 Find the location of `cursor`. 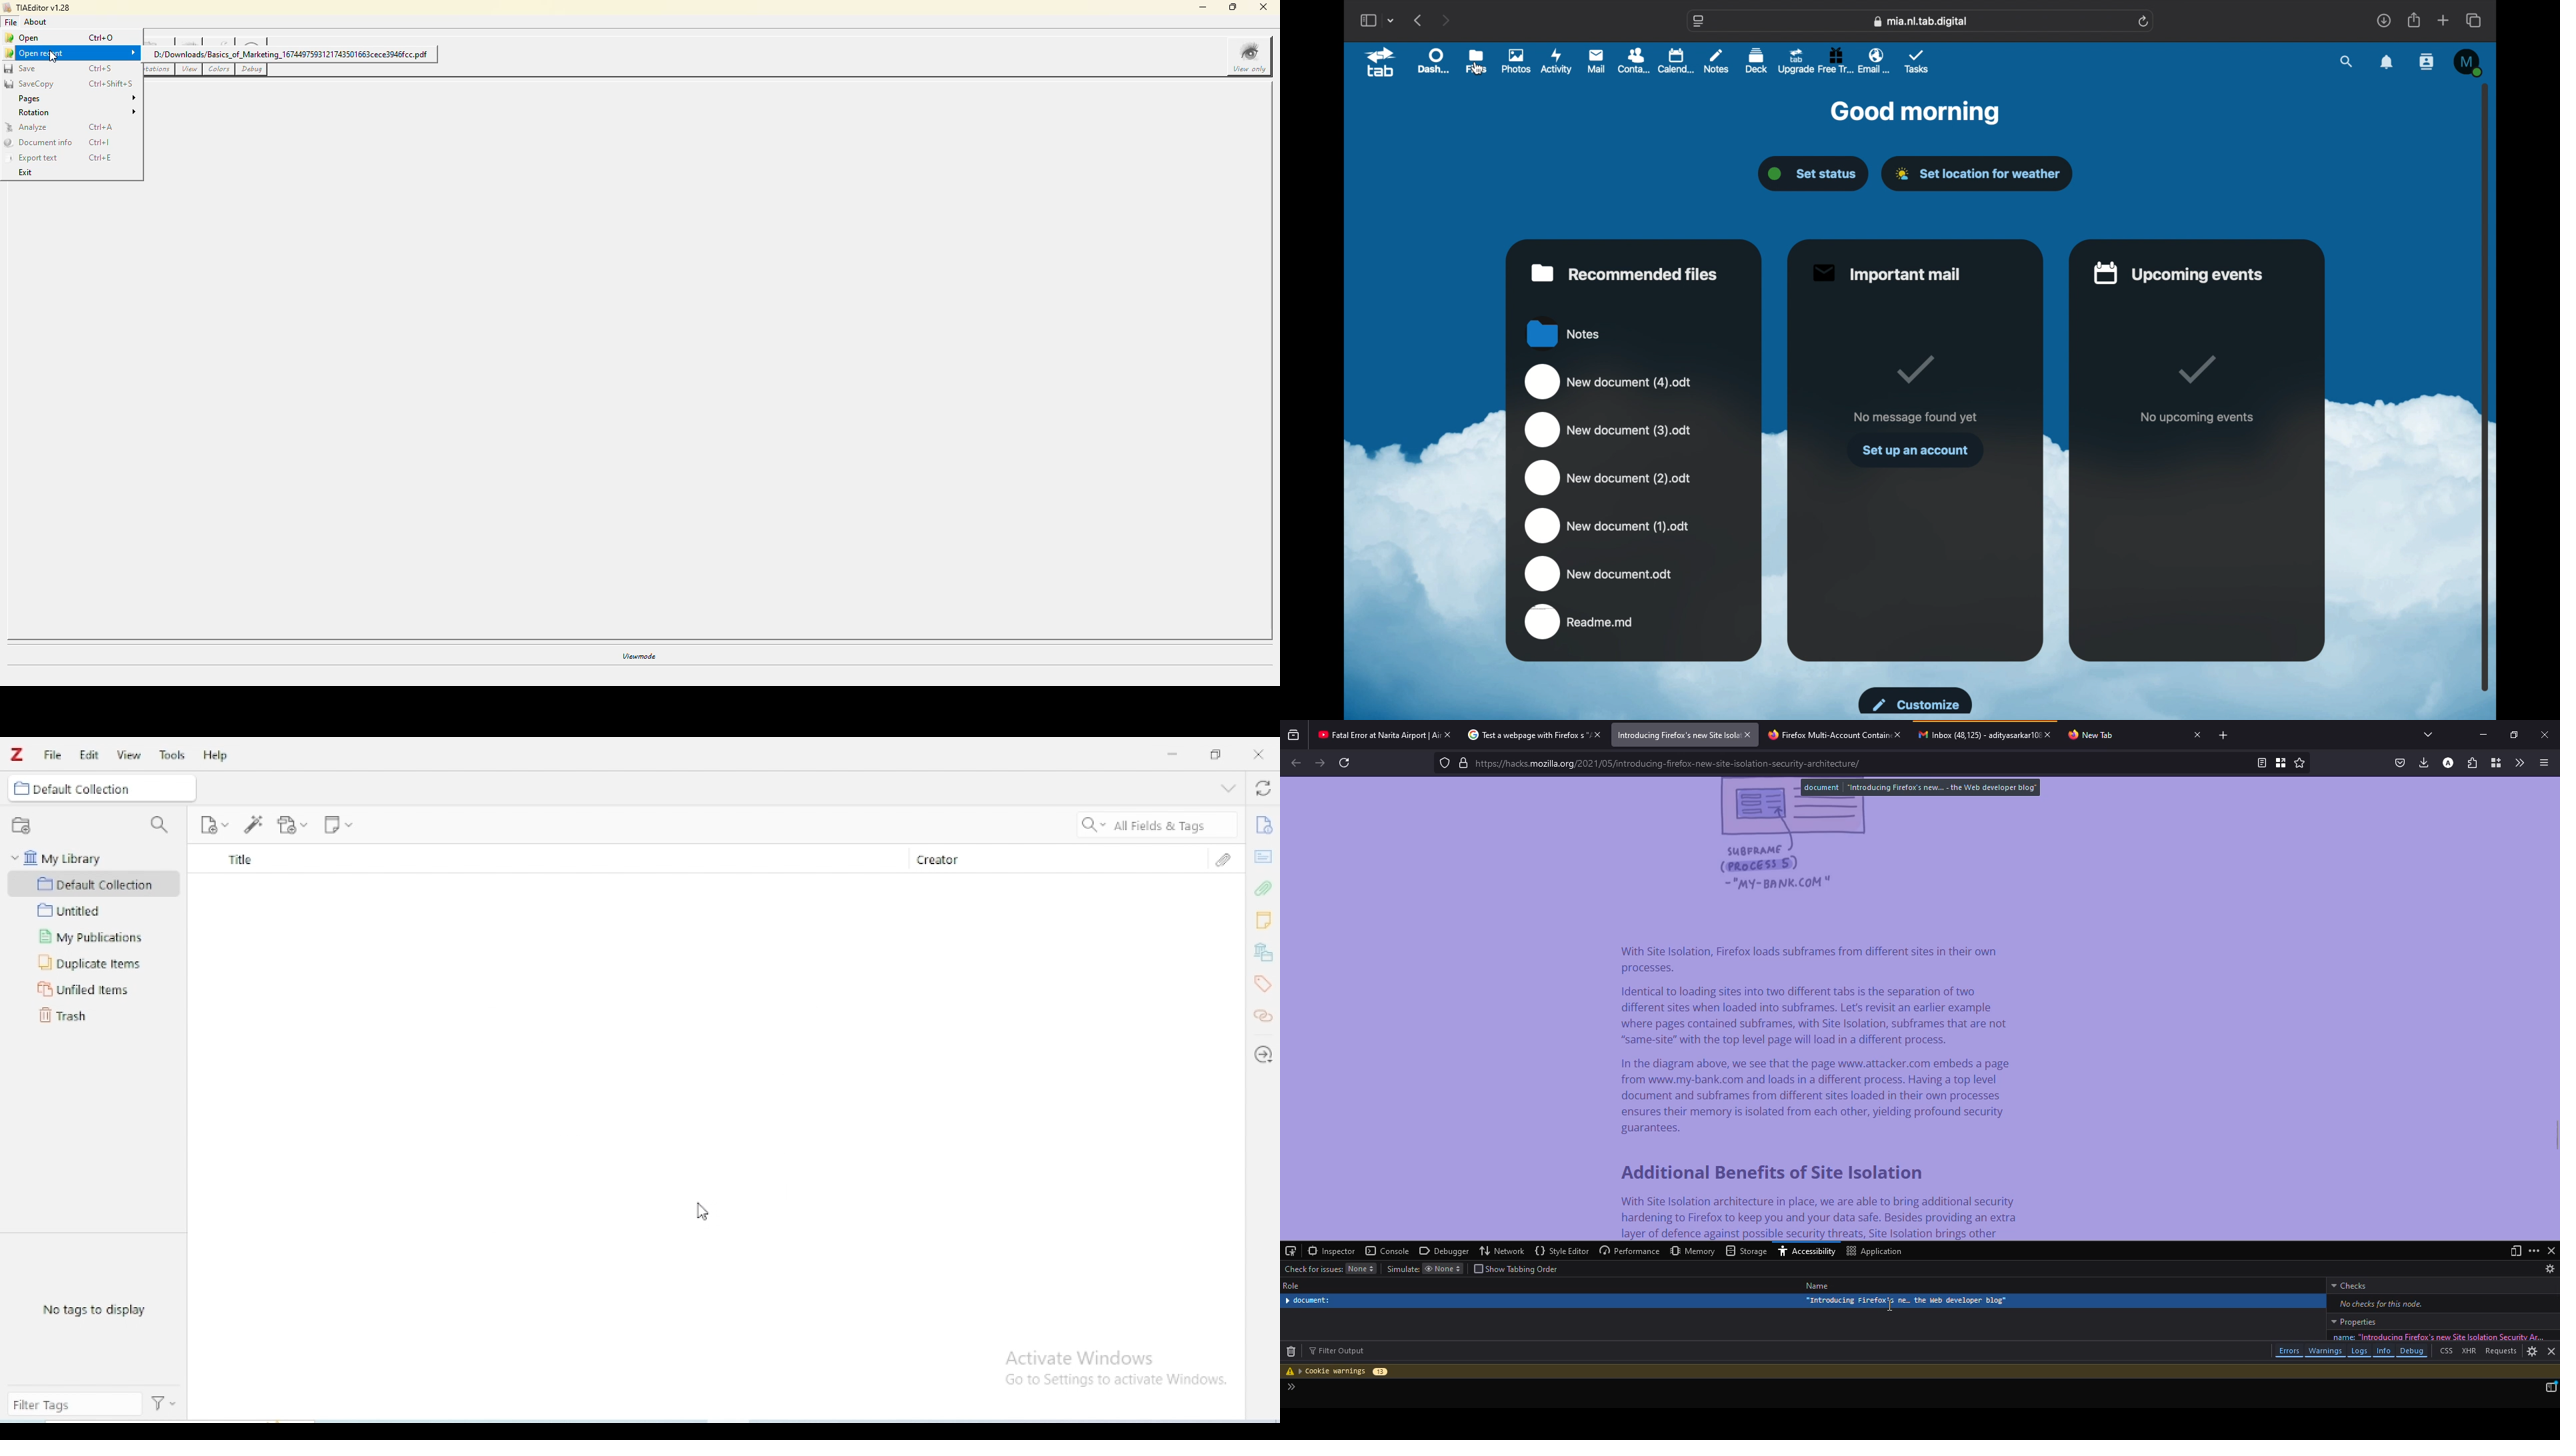

cursor is located at coordinates (702, 1211).